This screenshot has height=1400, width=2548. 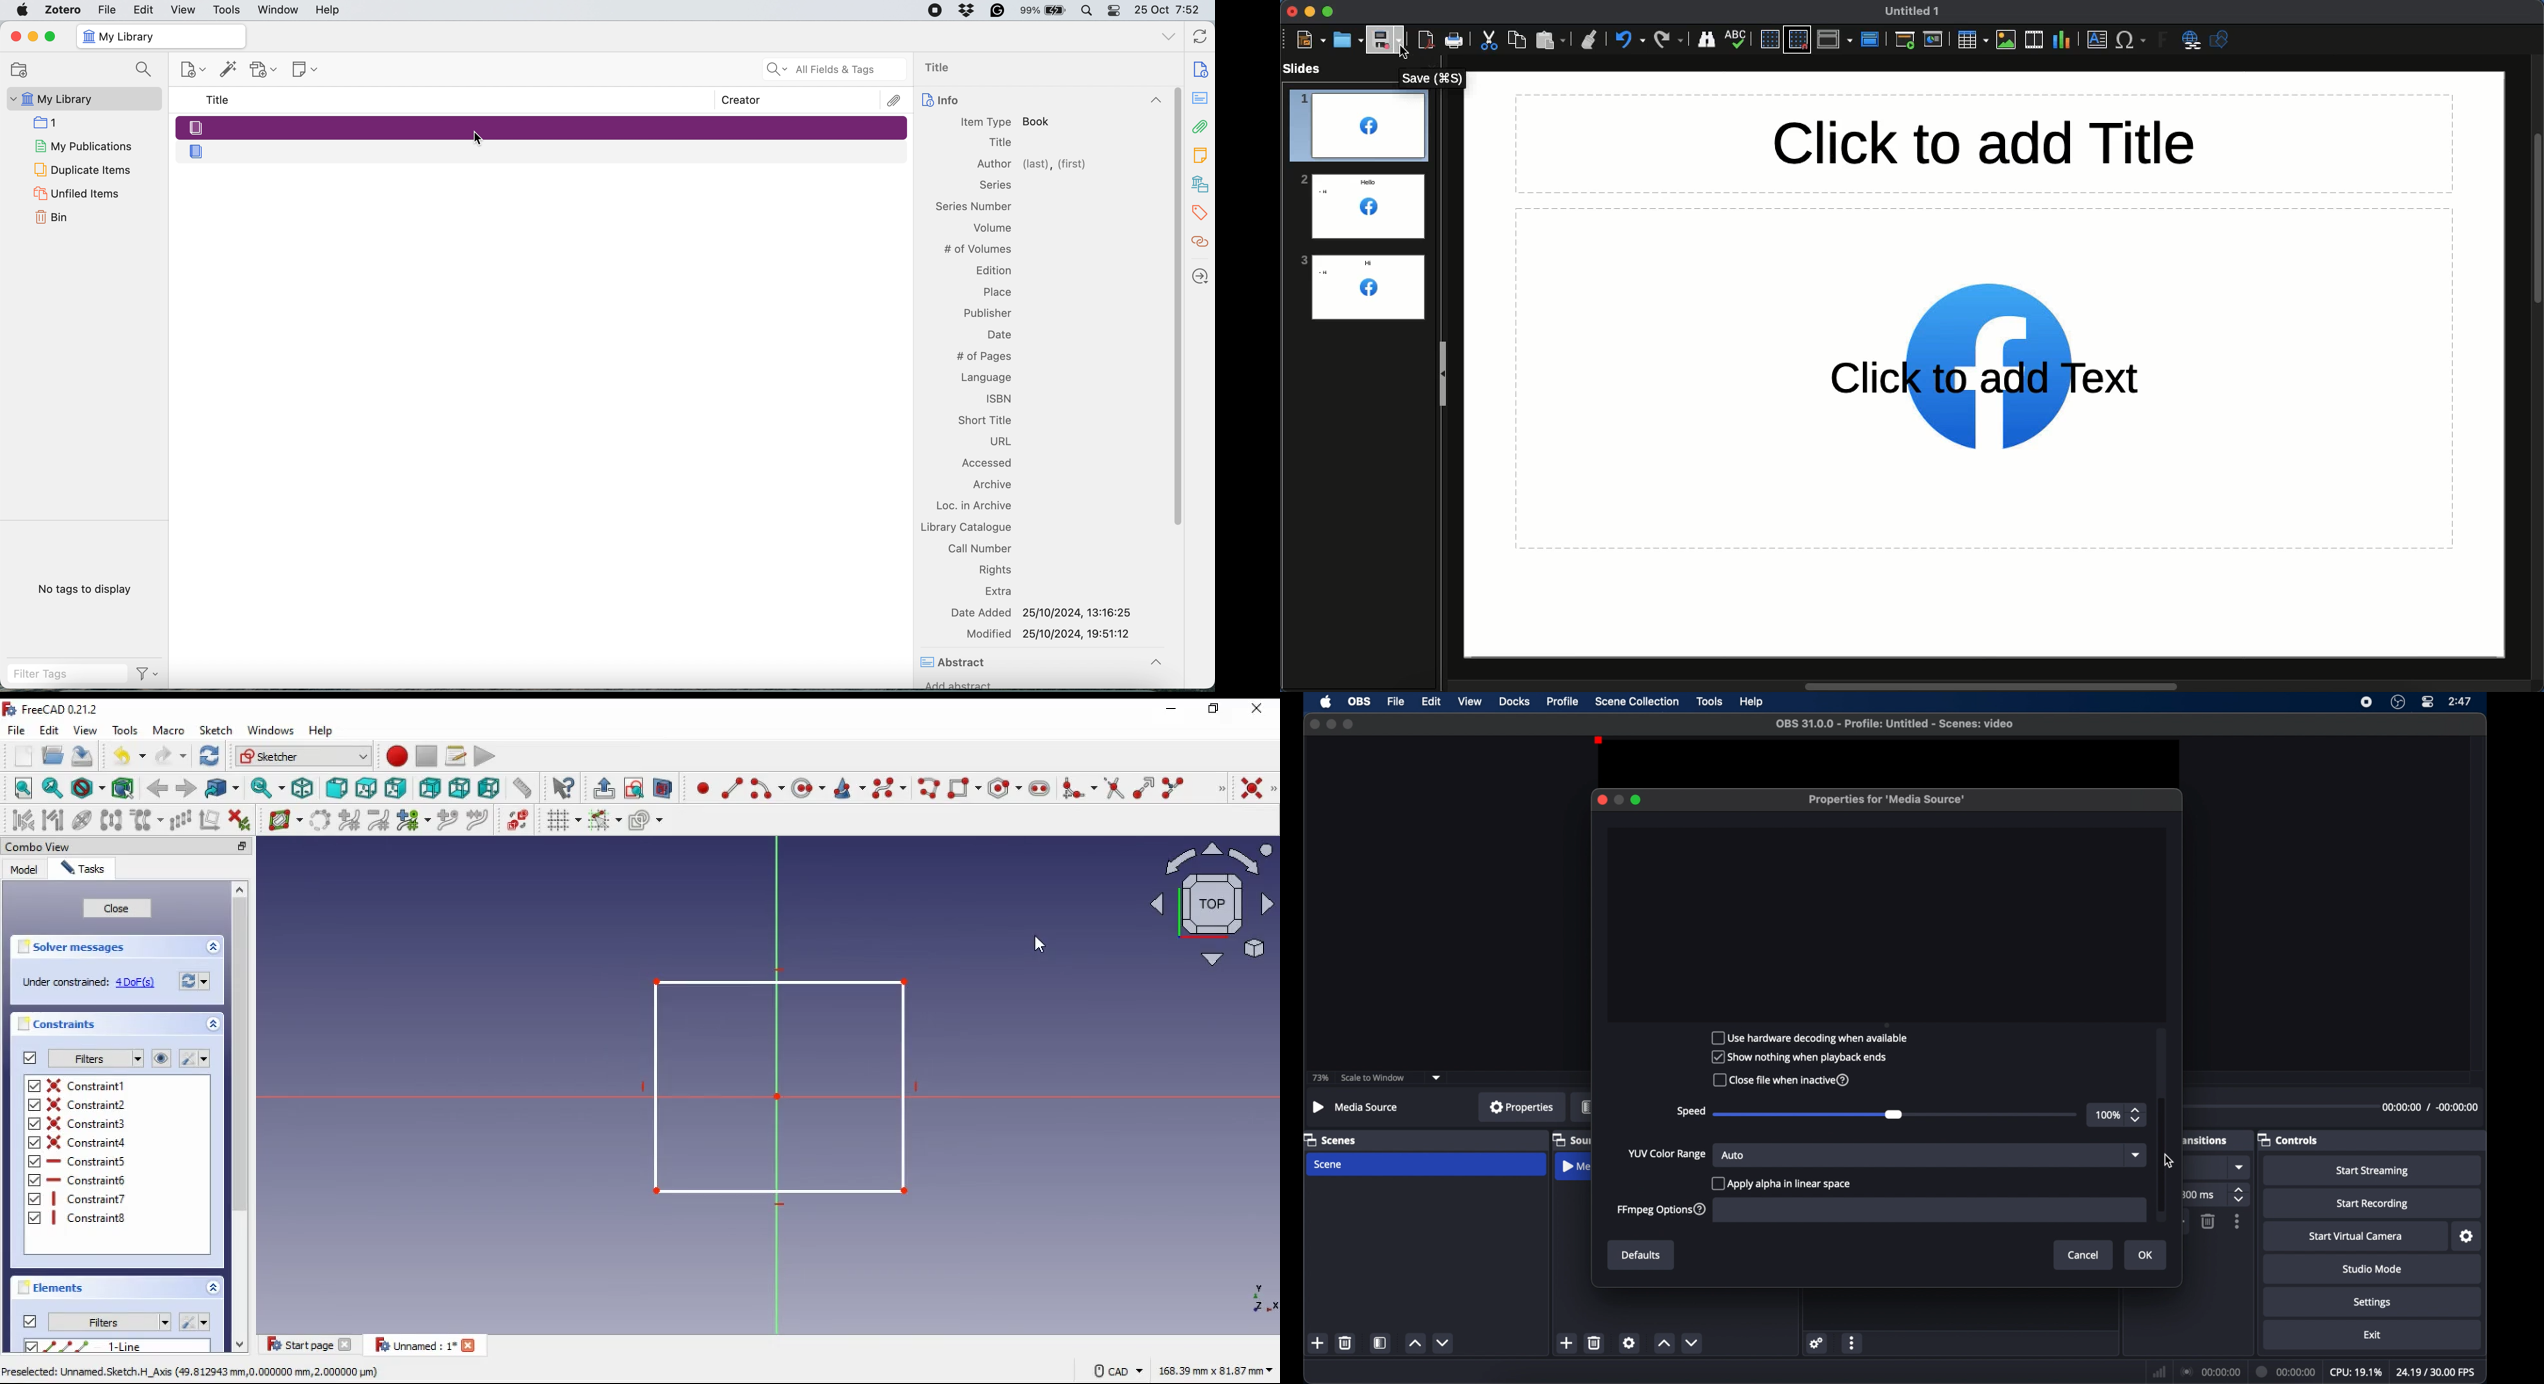 I want to click on My Publications, so click(x=82, y=144).